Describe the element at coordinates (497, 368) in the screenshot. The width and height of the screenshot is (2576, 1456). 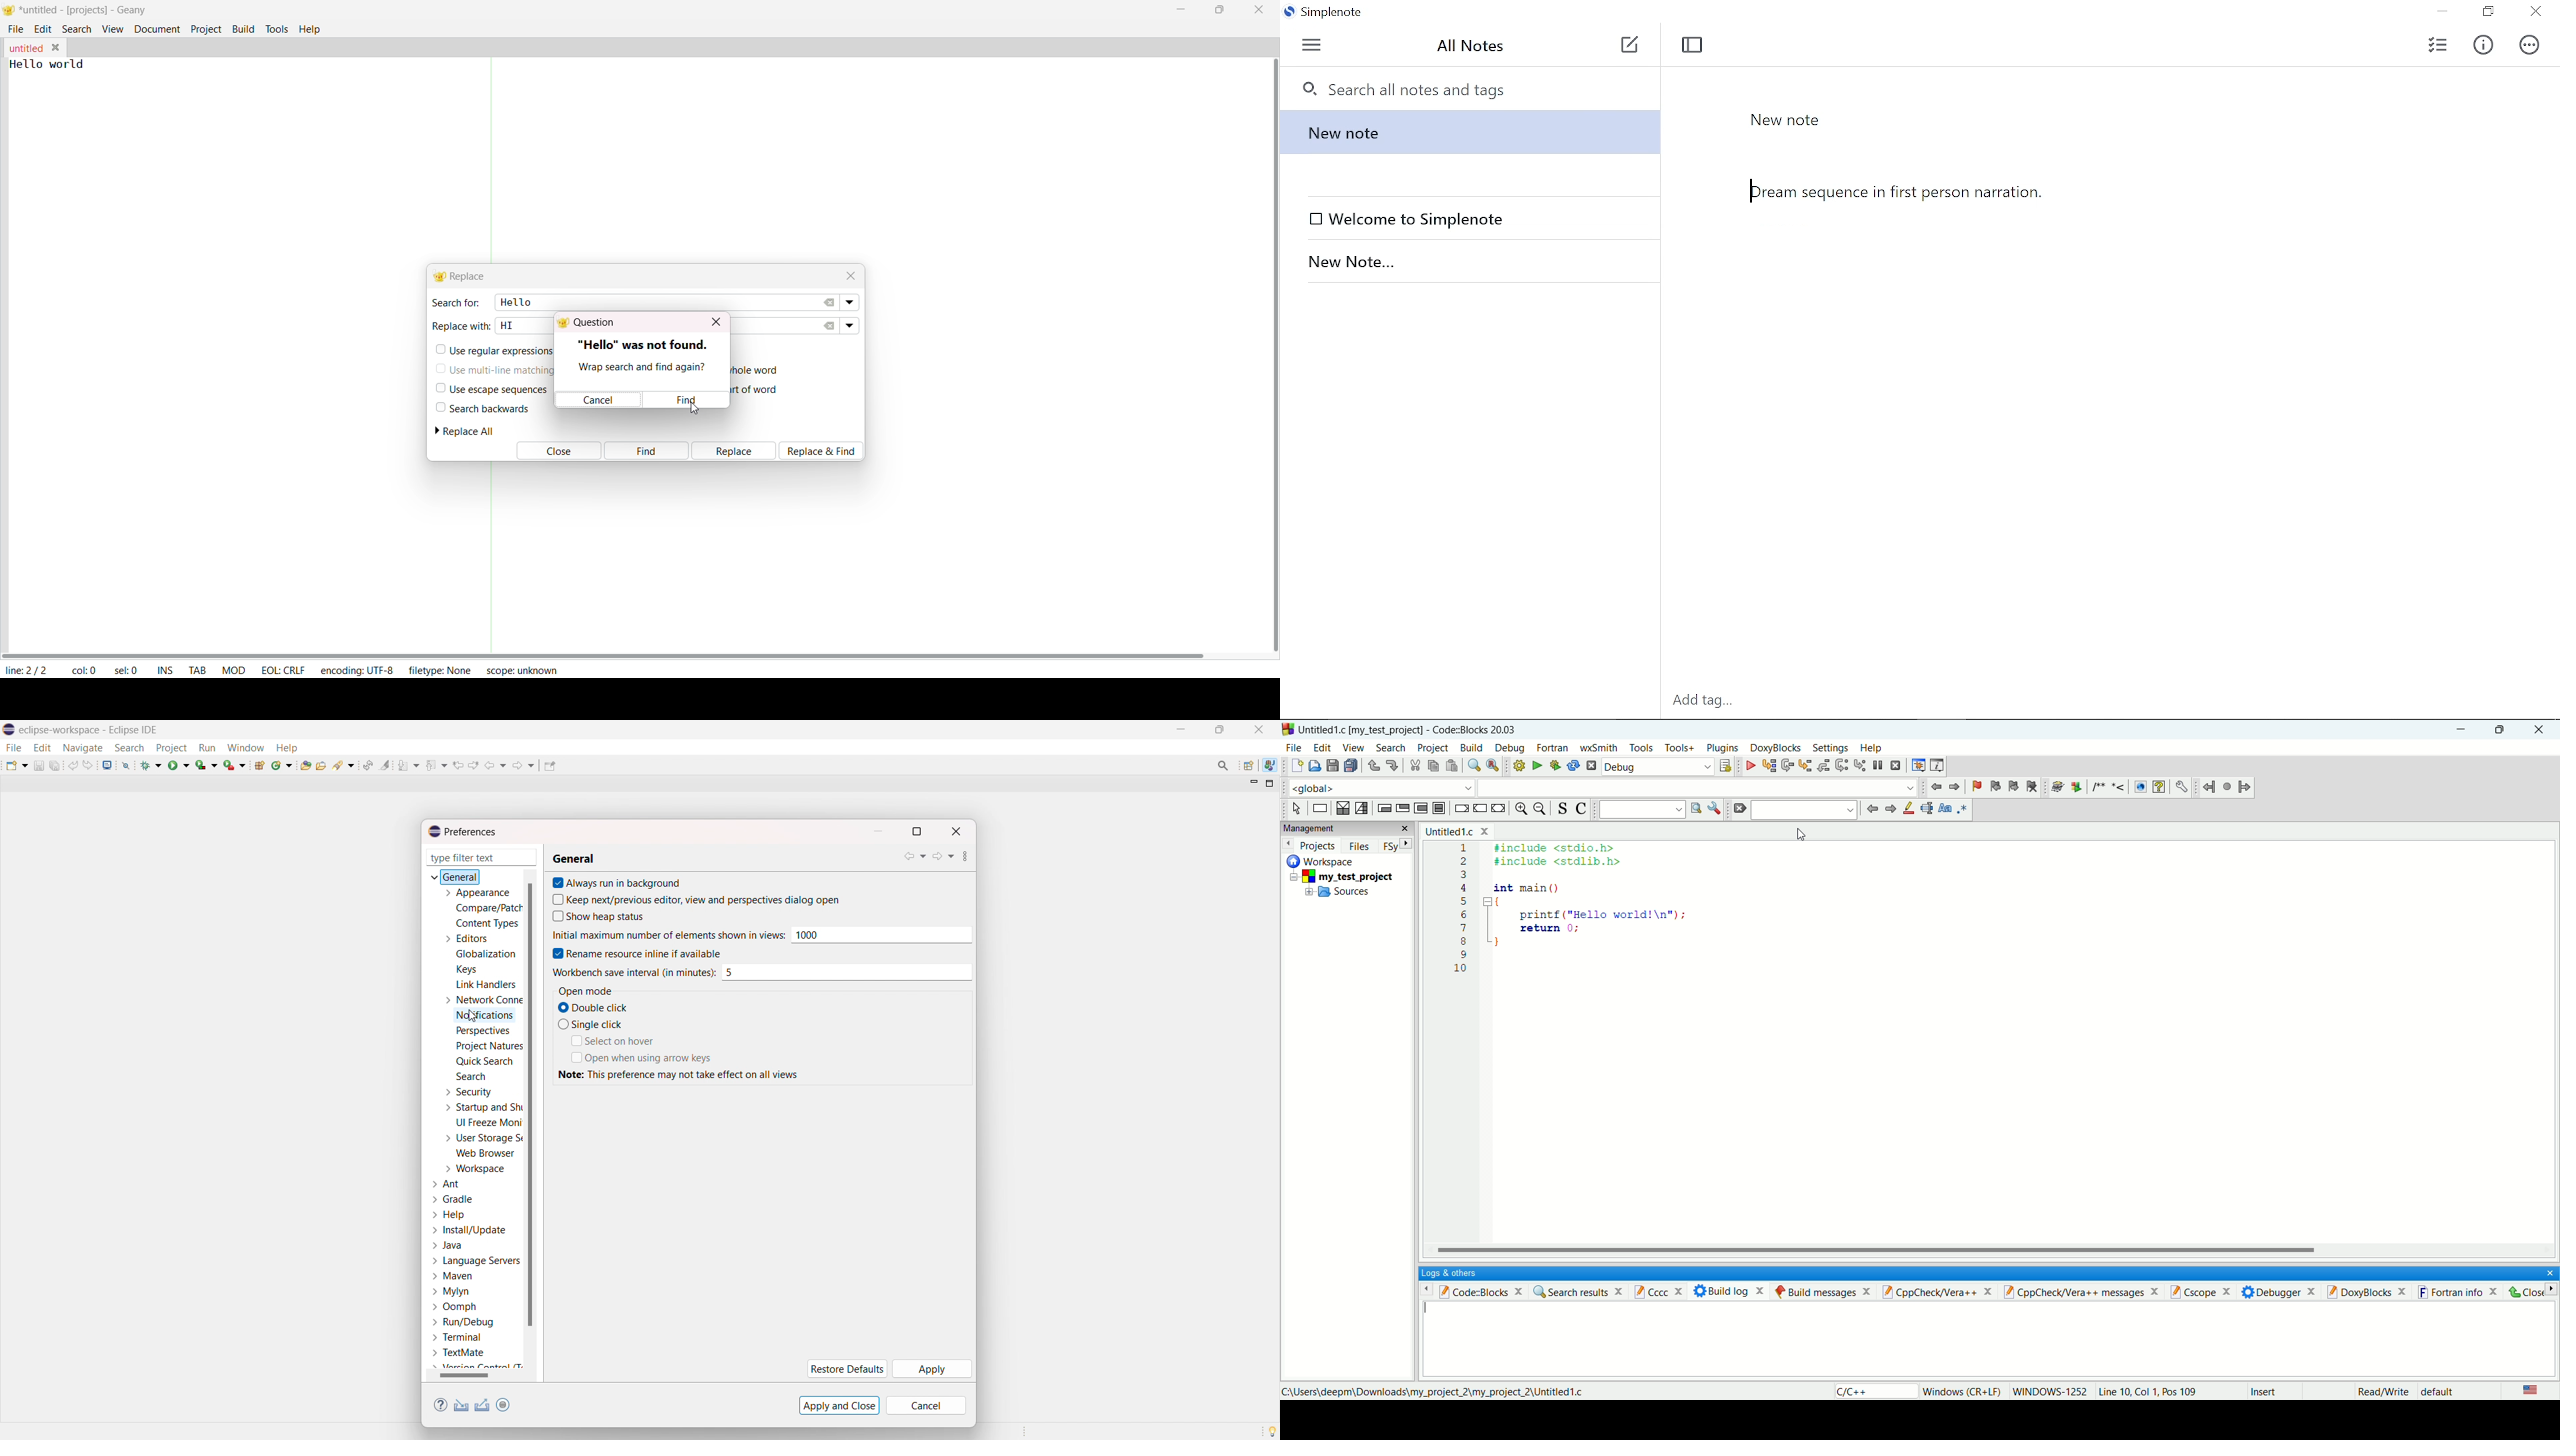
I see `use multi line matching` at that location.